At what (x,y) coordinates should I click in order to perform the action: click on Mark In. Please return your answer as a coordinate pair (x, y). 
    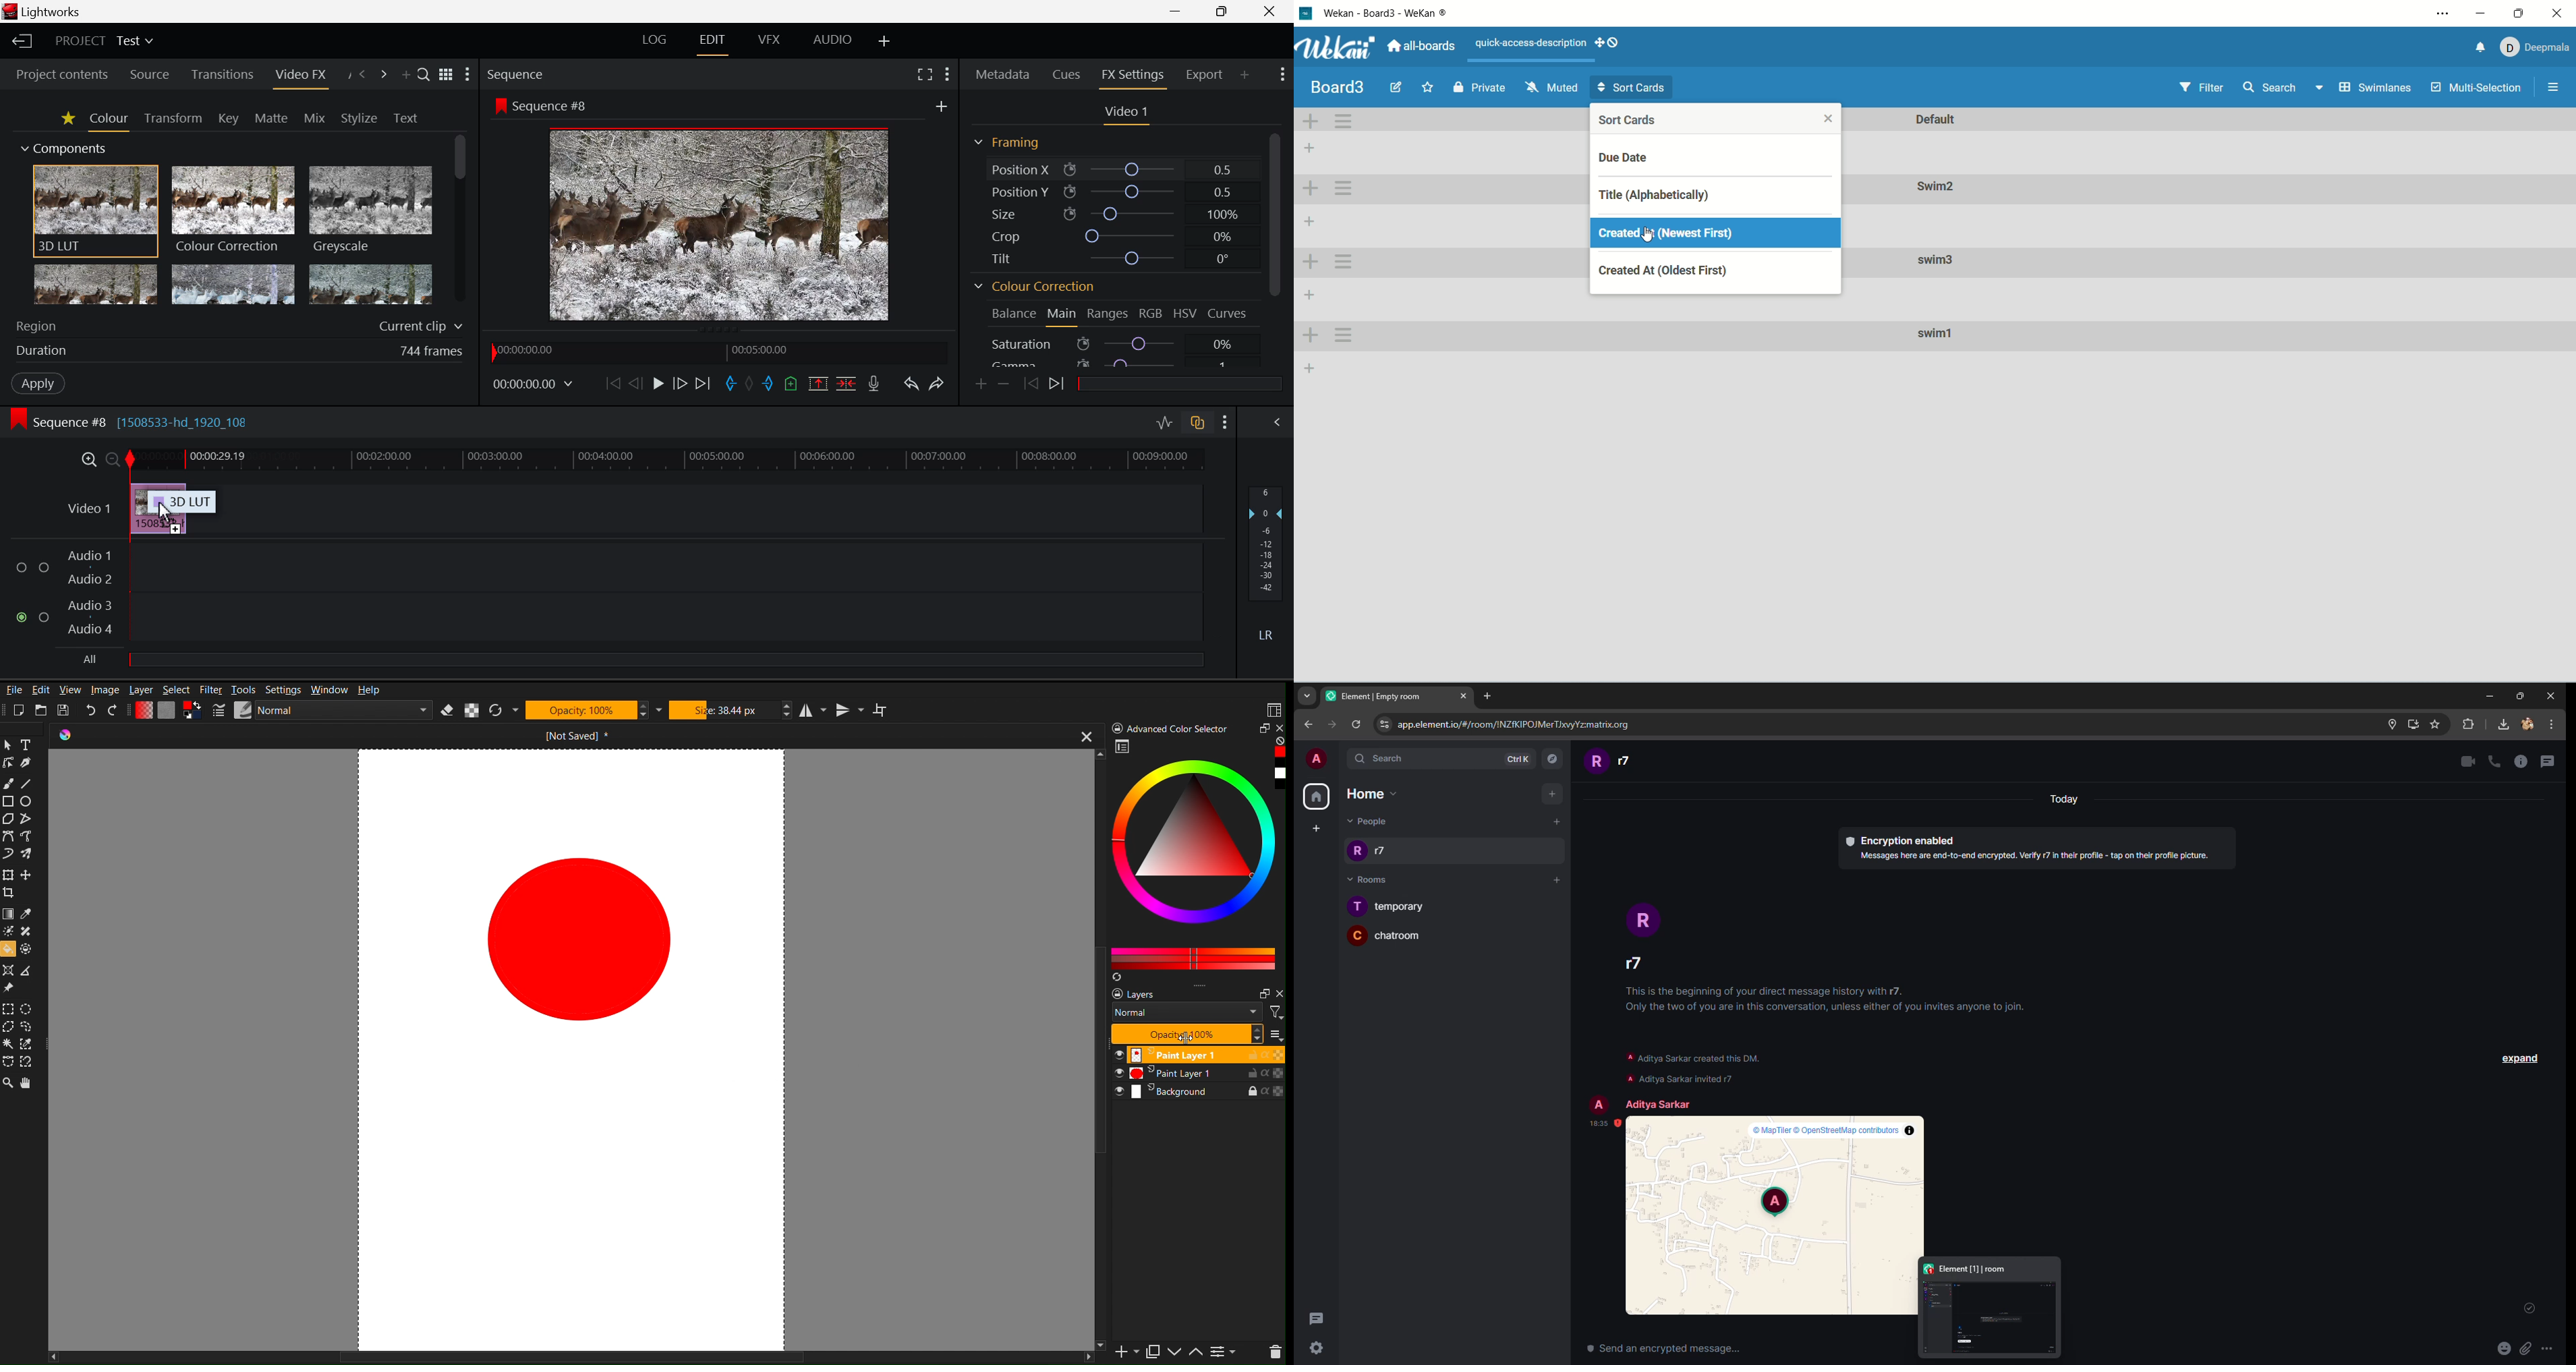
    Looking at the image, I should click on (730, 385).